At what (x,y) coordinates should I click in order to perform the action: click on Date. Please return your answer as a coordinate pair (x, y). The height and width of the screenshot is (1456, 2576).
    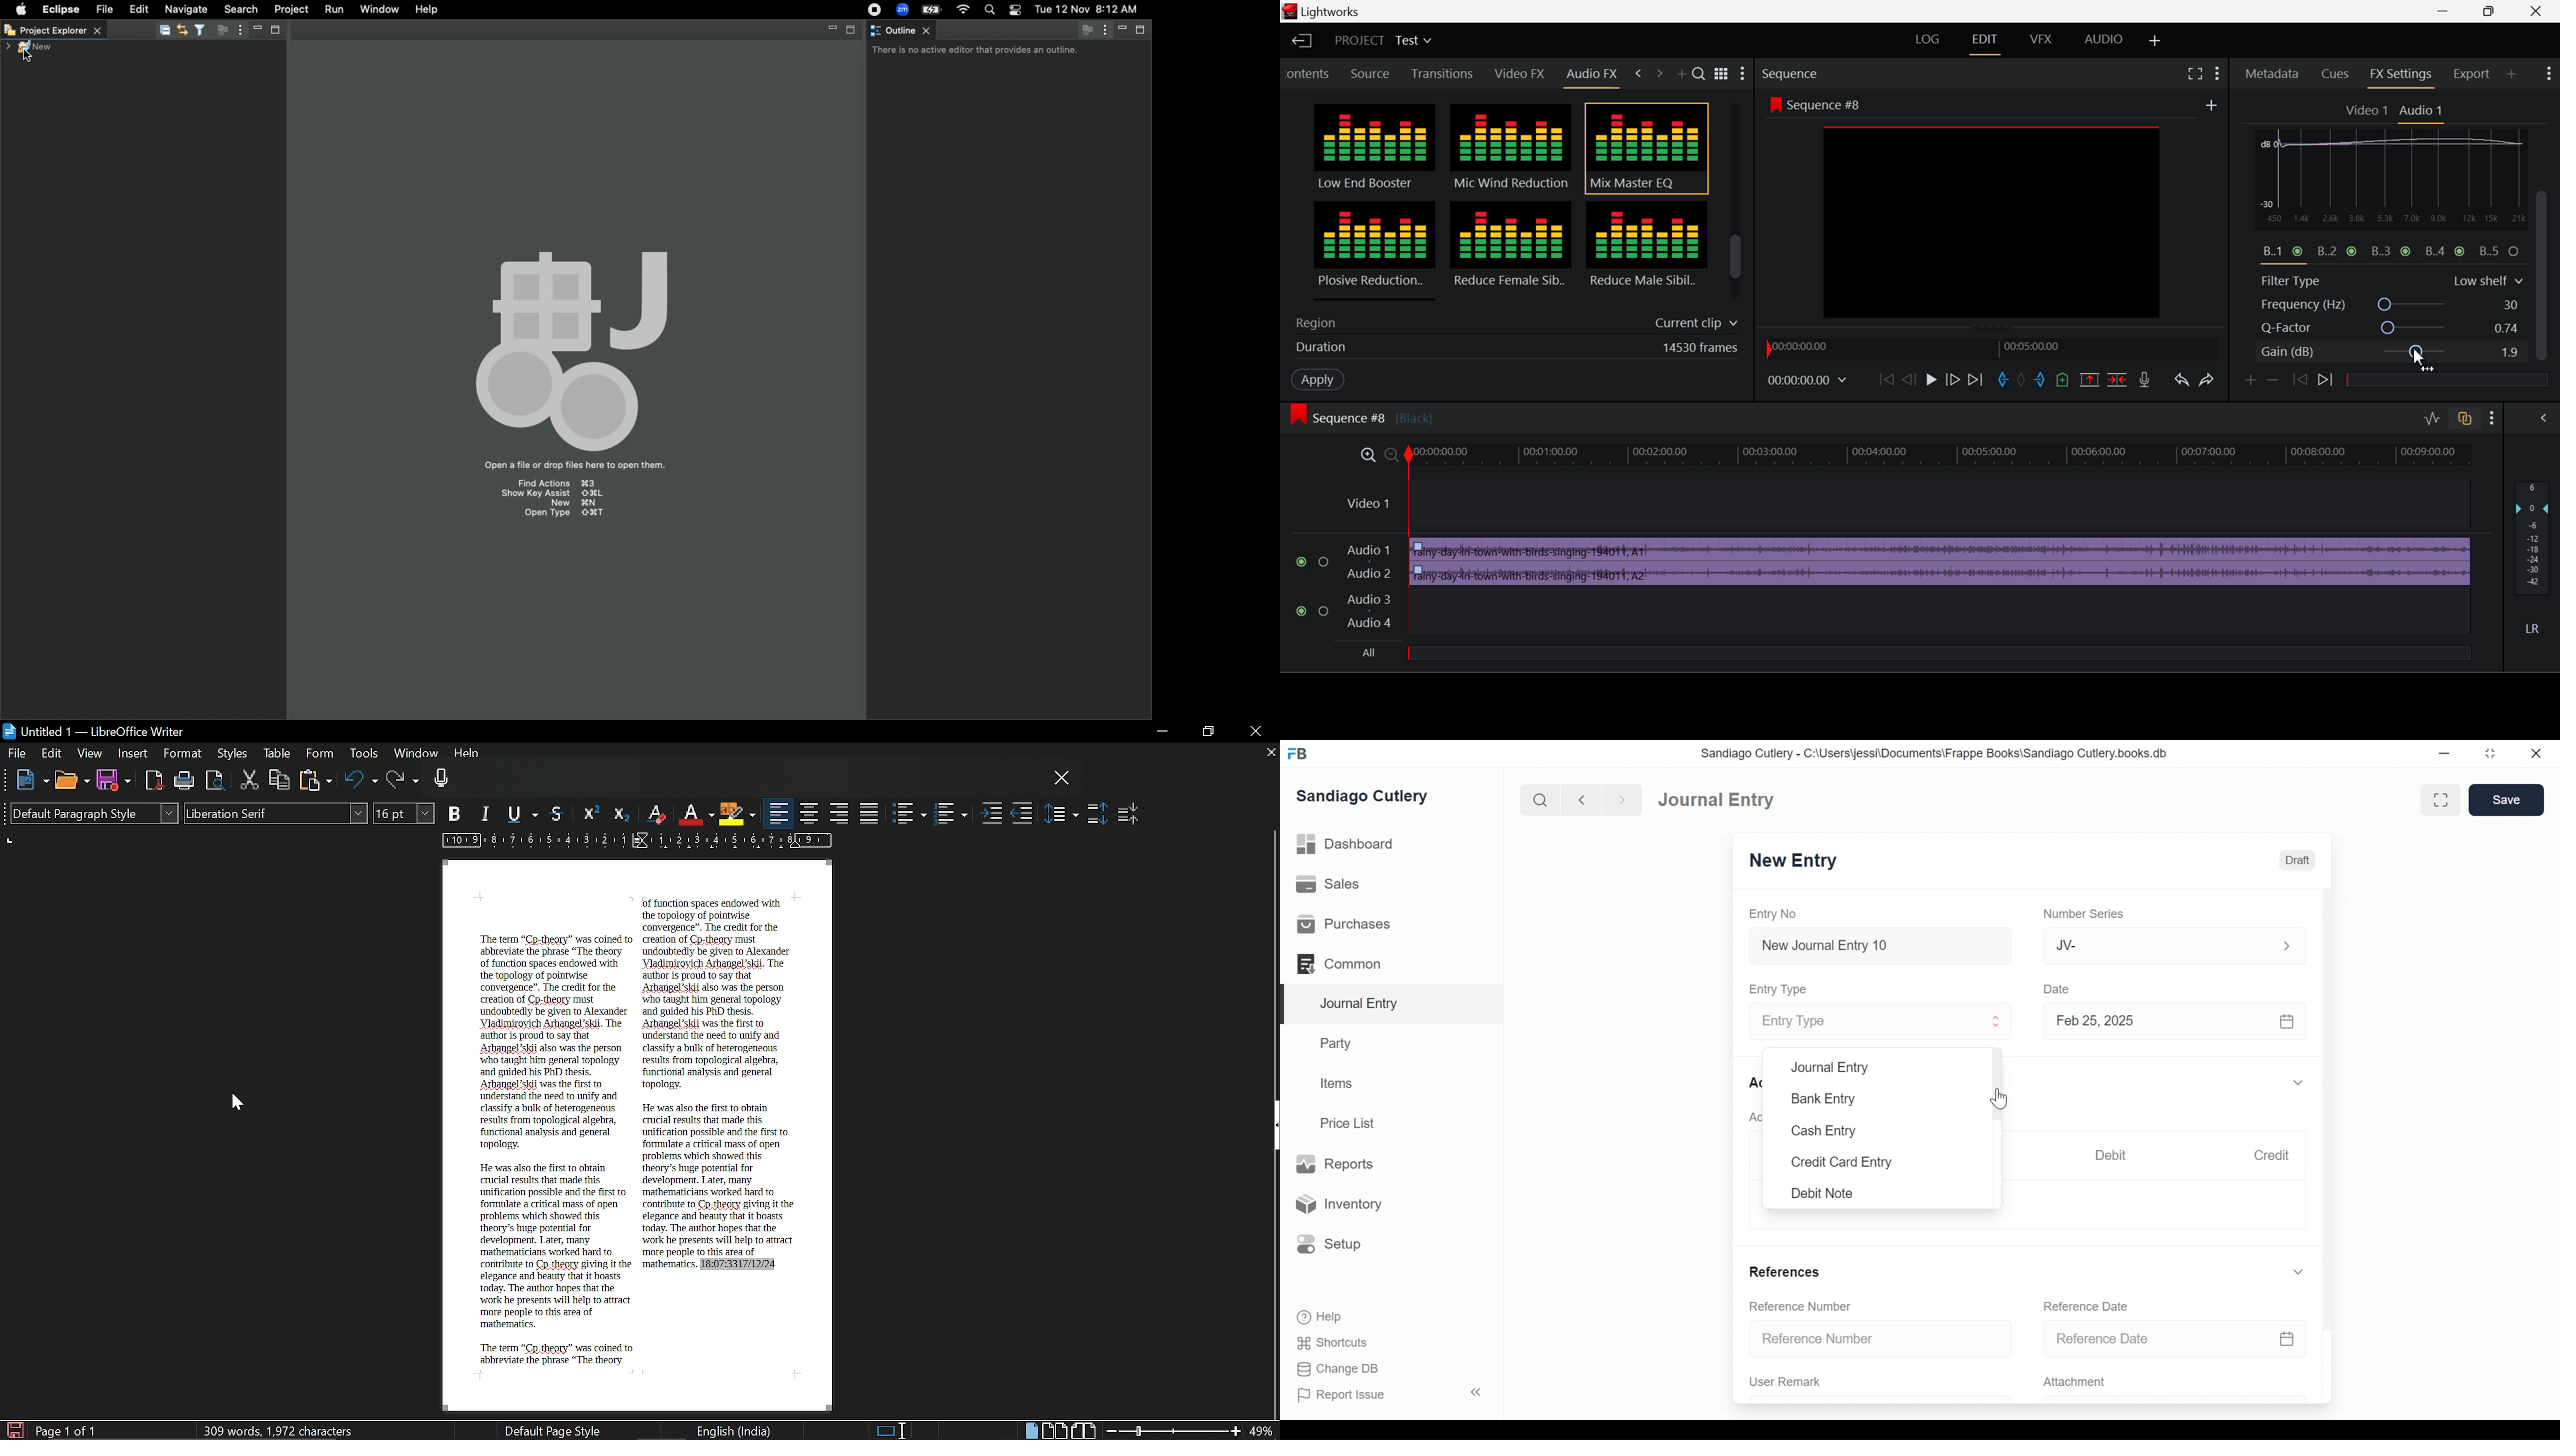
    Looking at the image, I should click on (2059, 989).